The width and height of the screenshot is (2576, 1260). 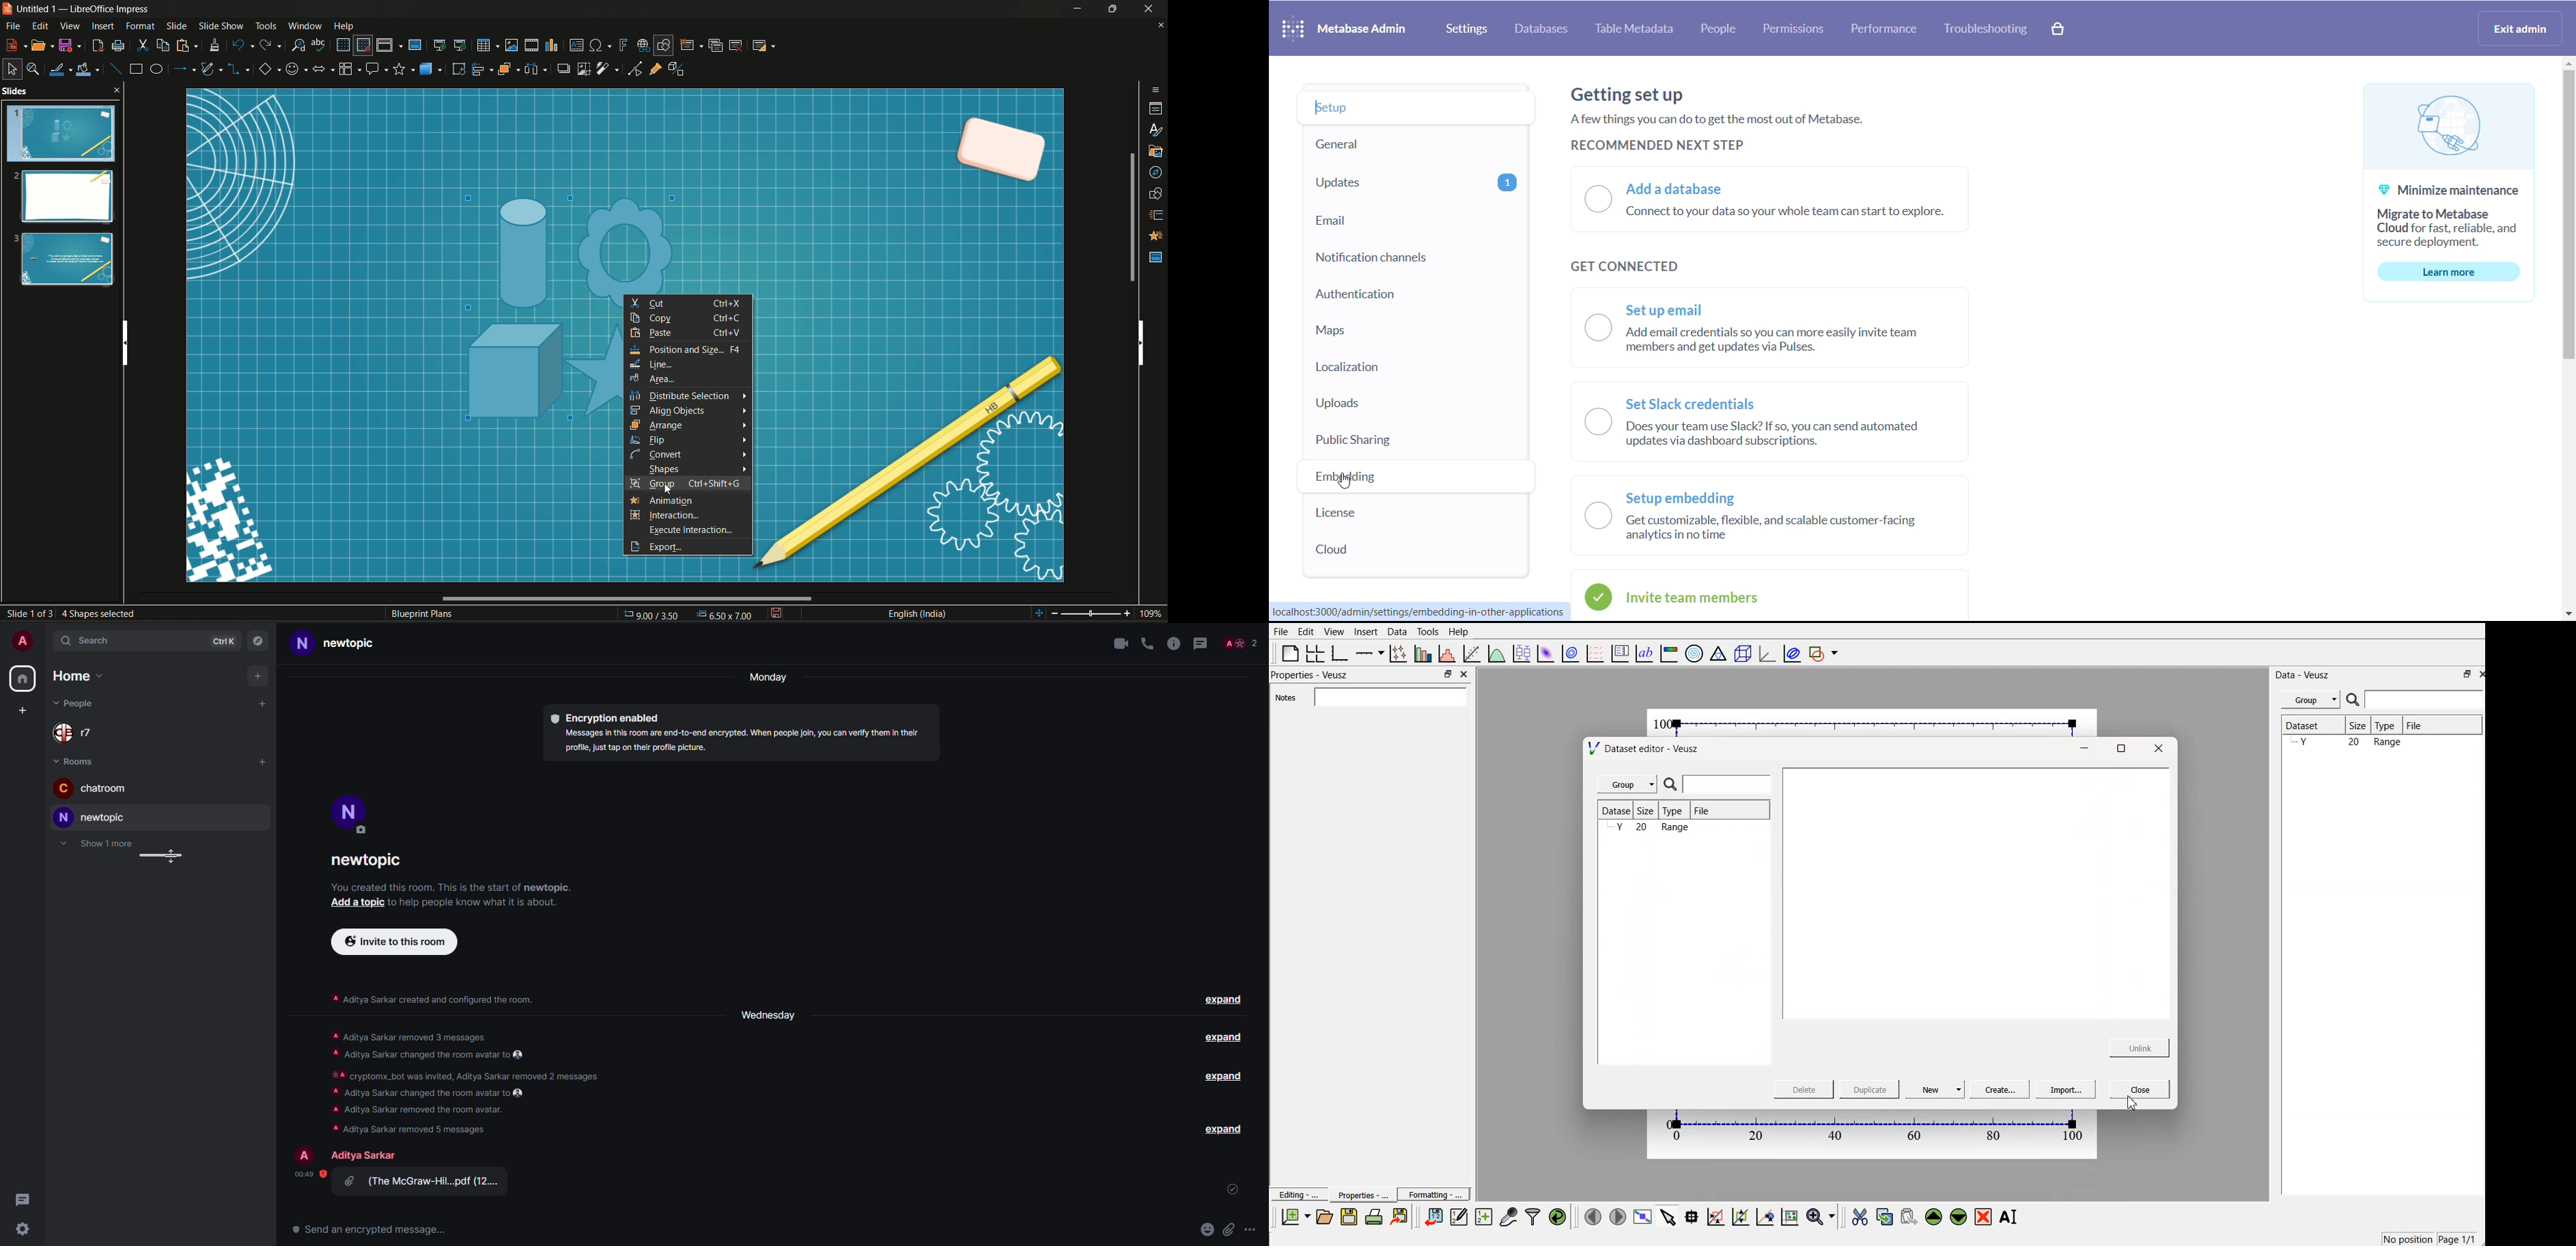 I want to click on Zoom, so click(x=1100, y=614).